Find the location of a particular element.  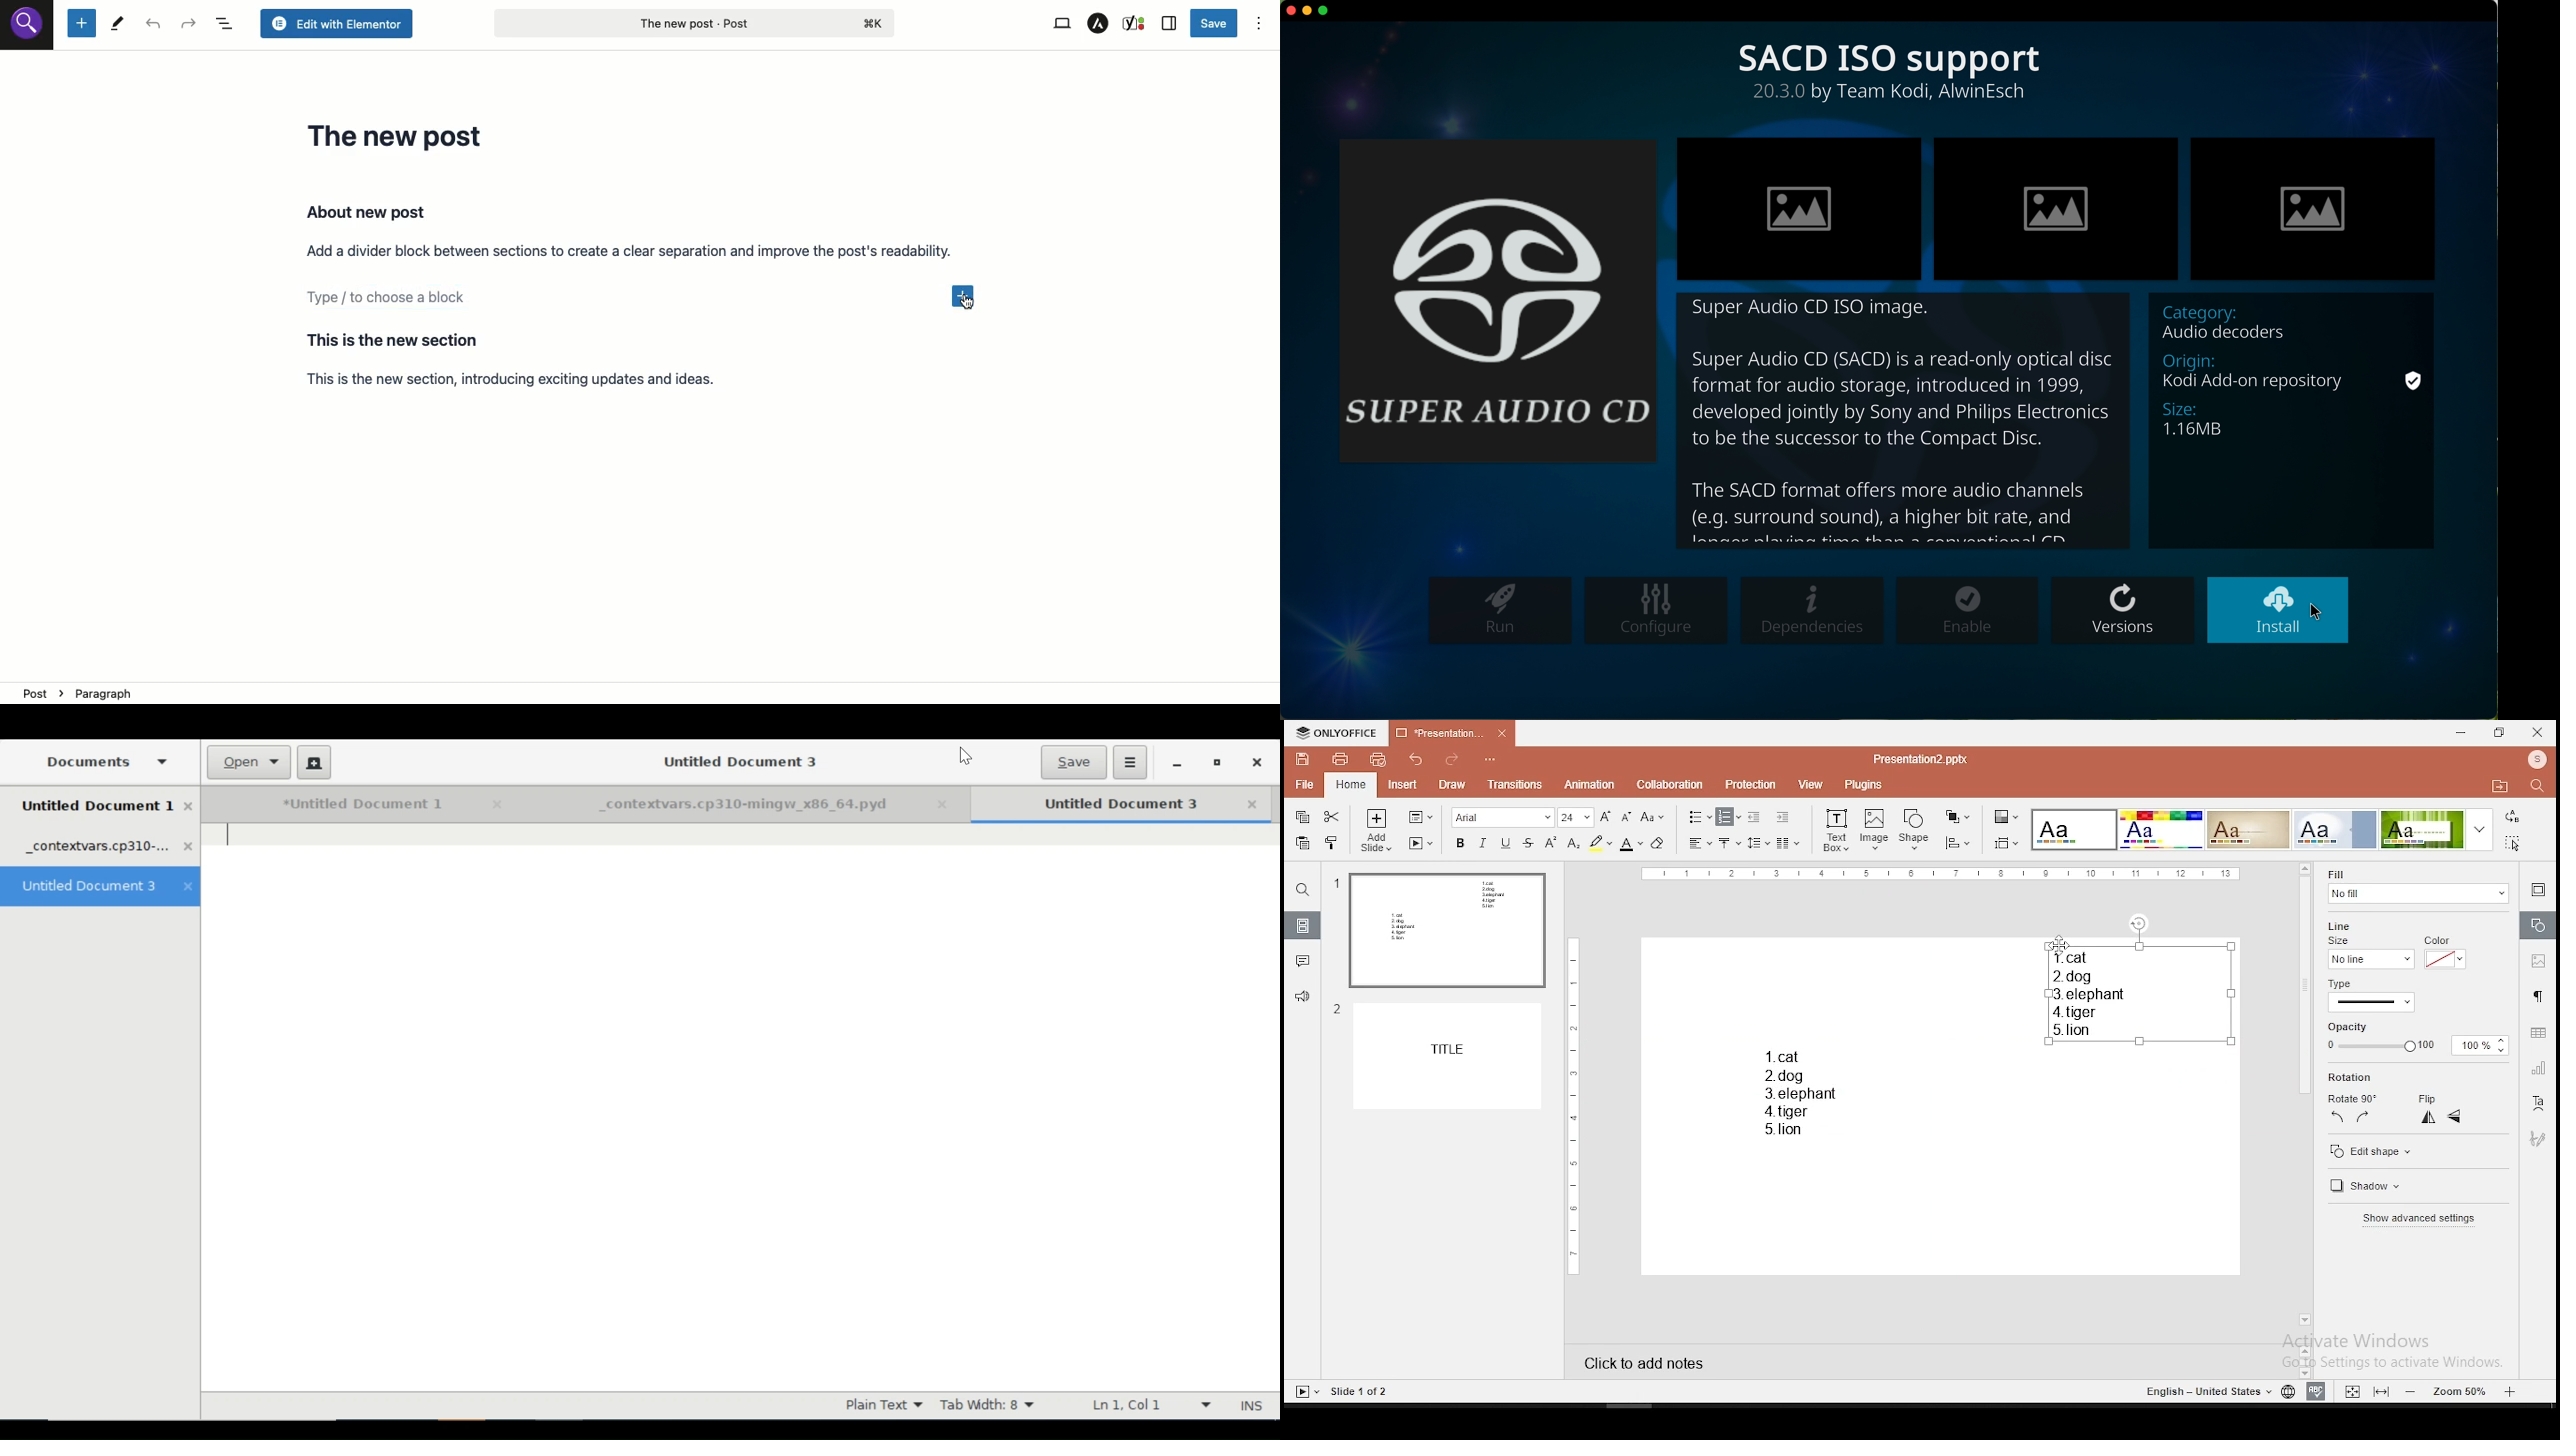

image is located at coordinates (1875, 830).